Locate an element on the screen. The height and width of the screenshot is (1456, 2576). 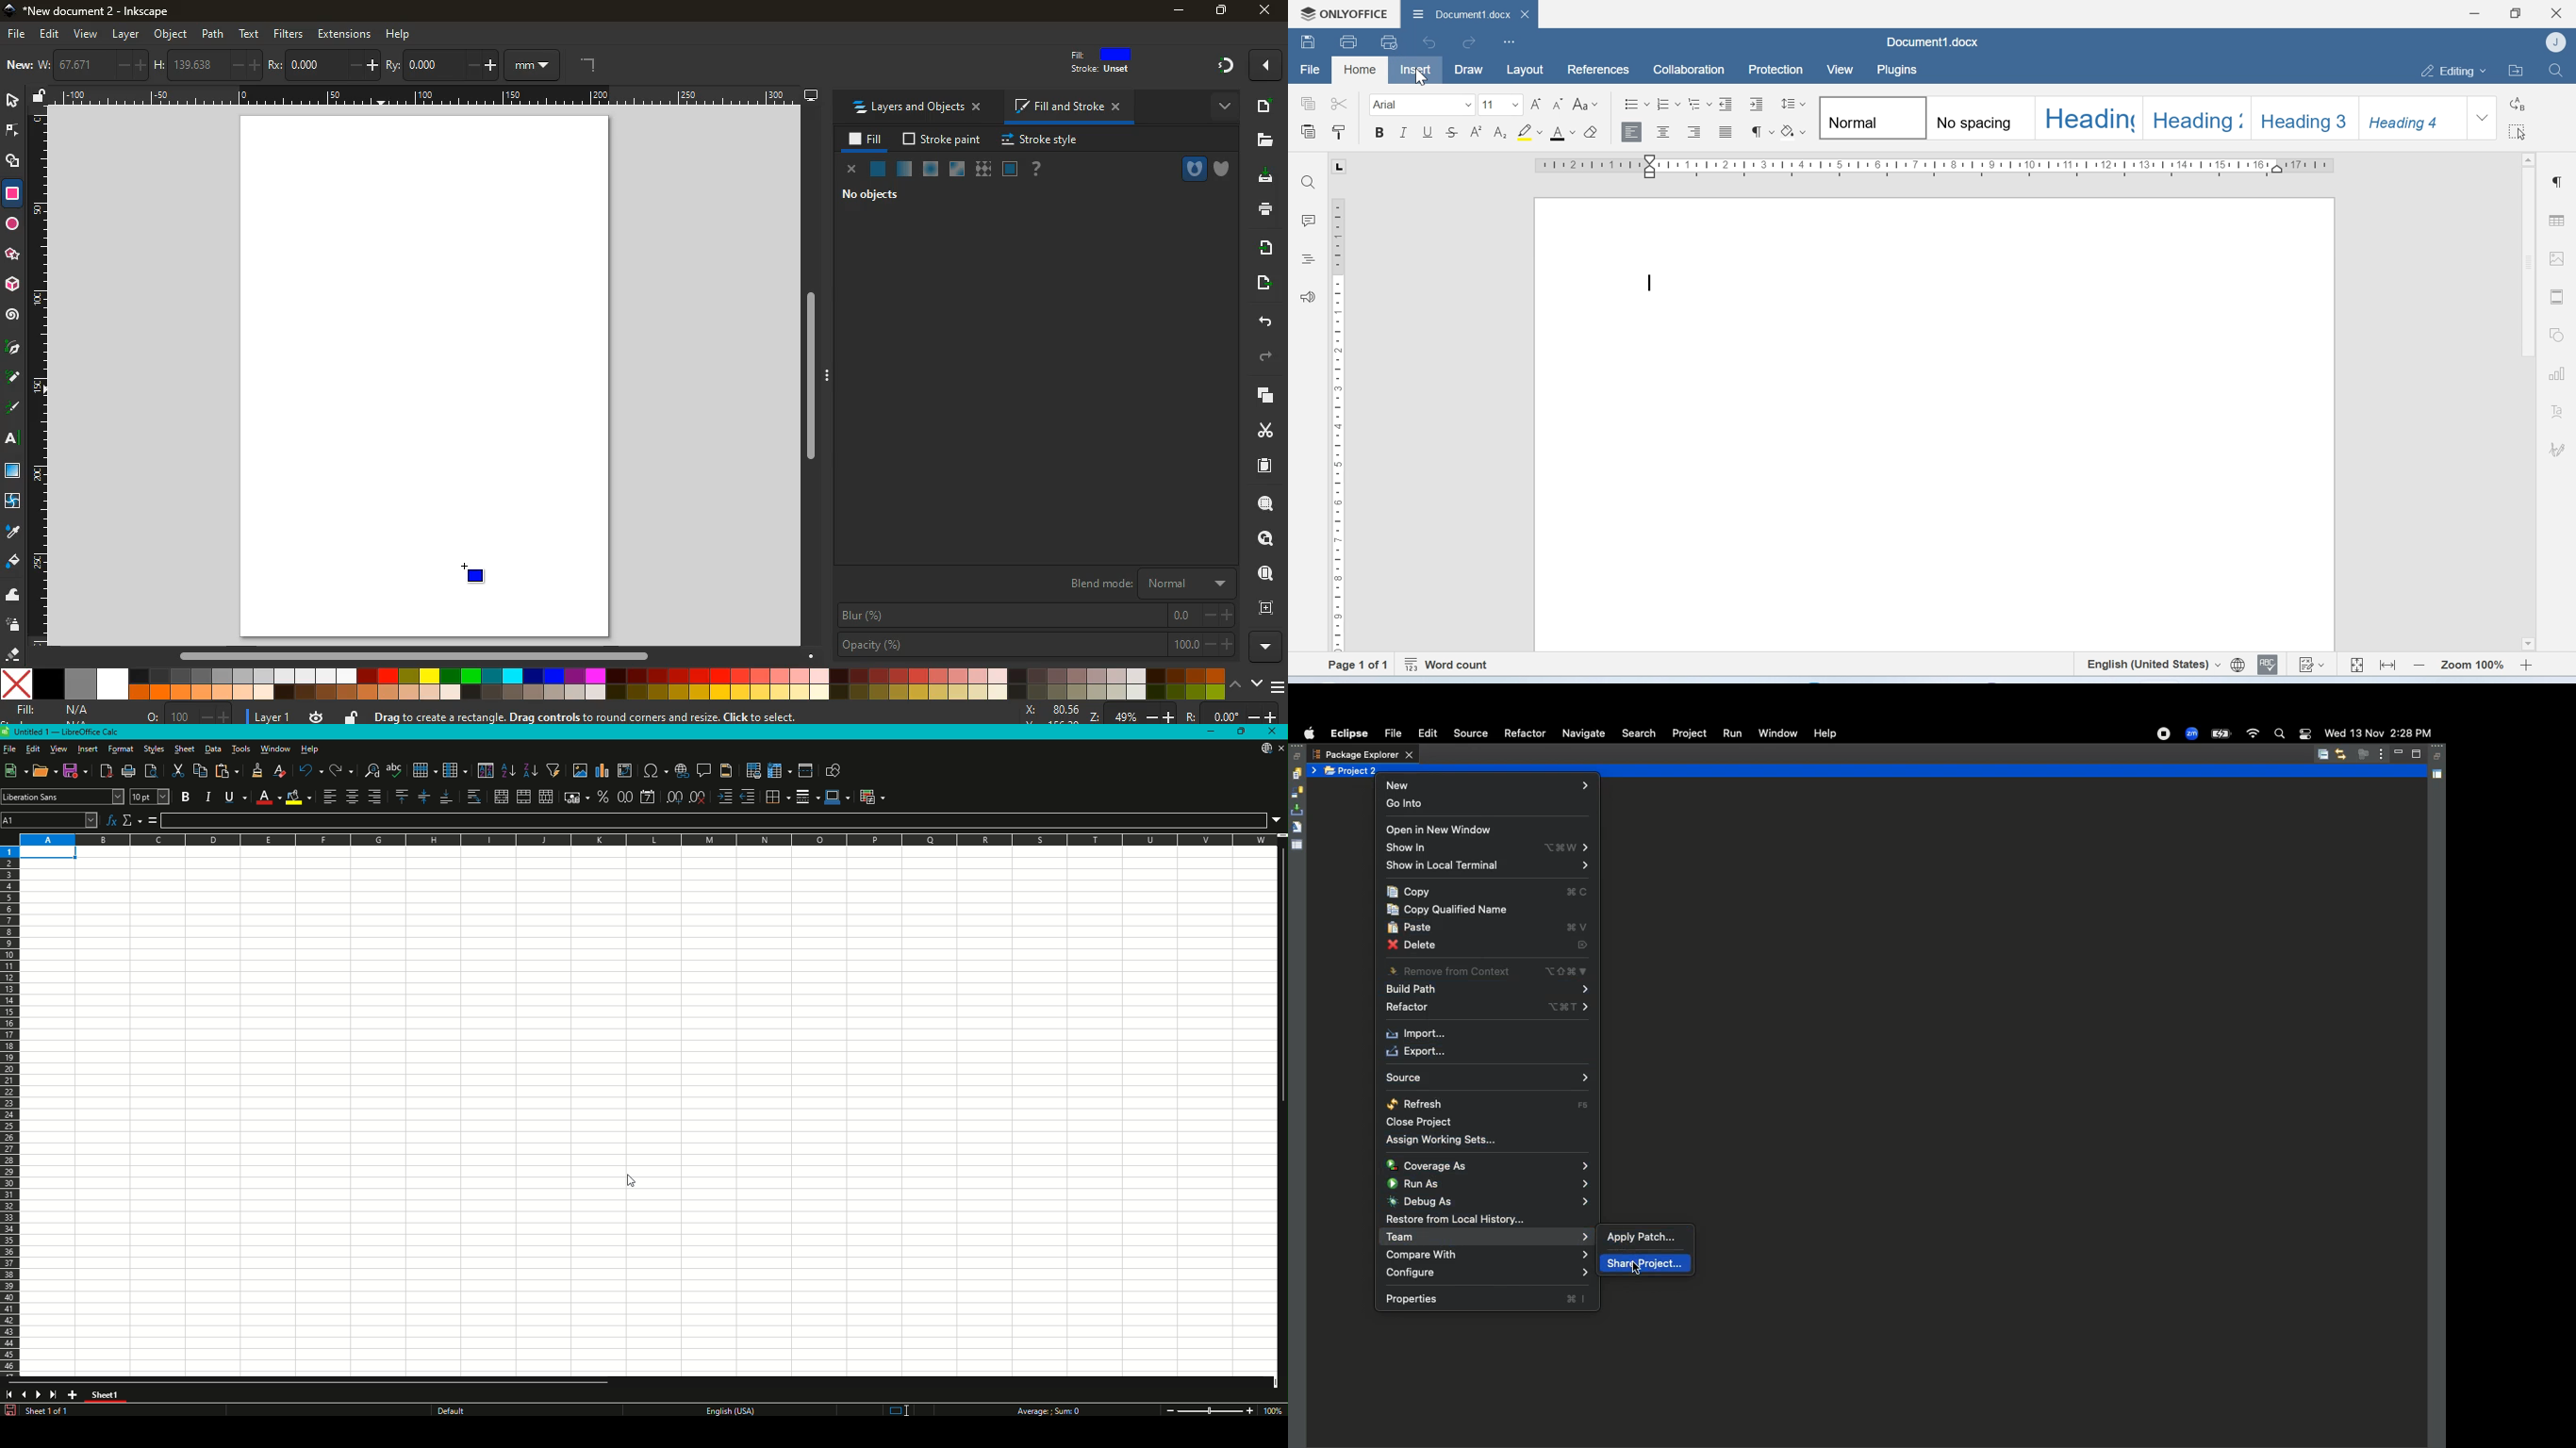
Unmerge Cells is located at coordinates (546, 797).